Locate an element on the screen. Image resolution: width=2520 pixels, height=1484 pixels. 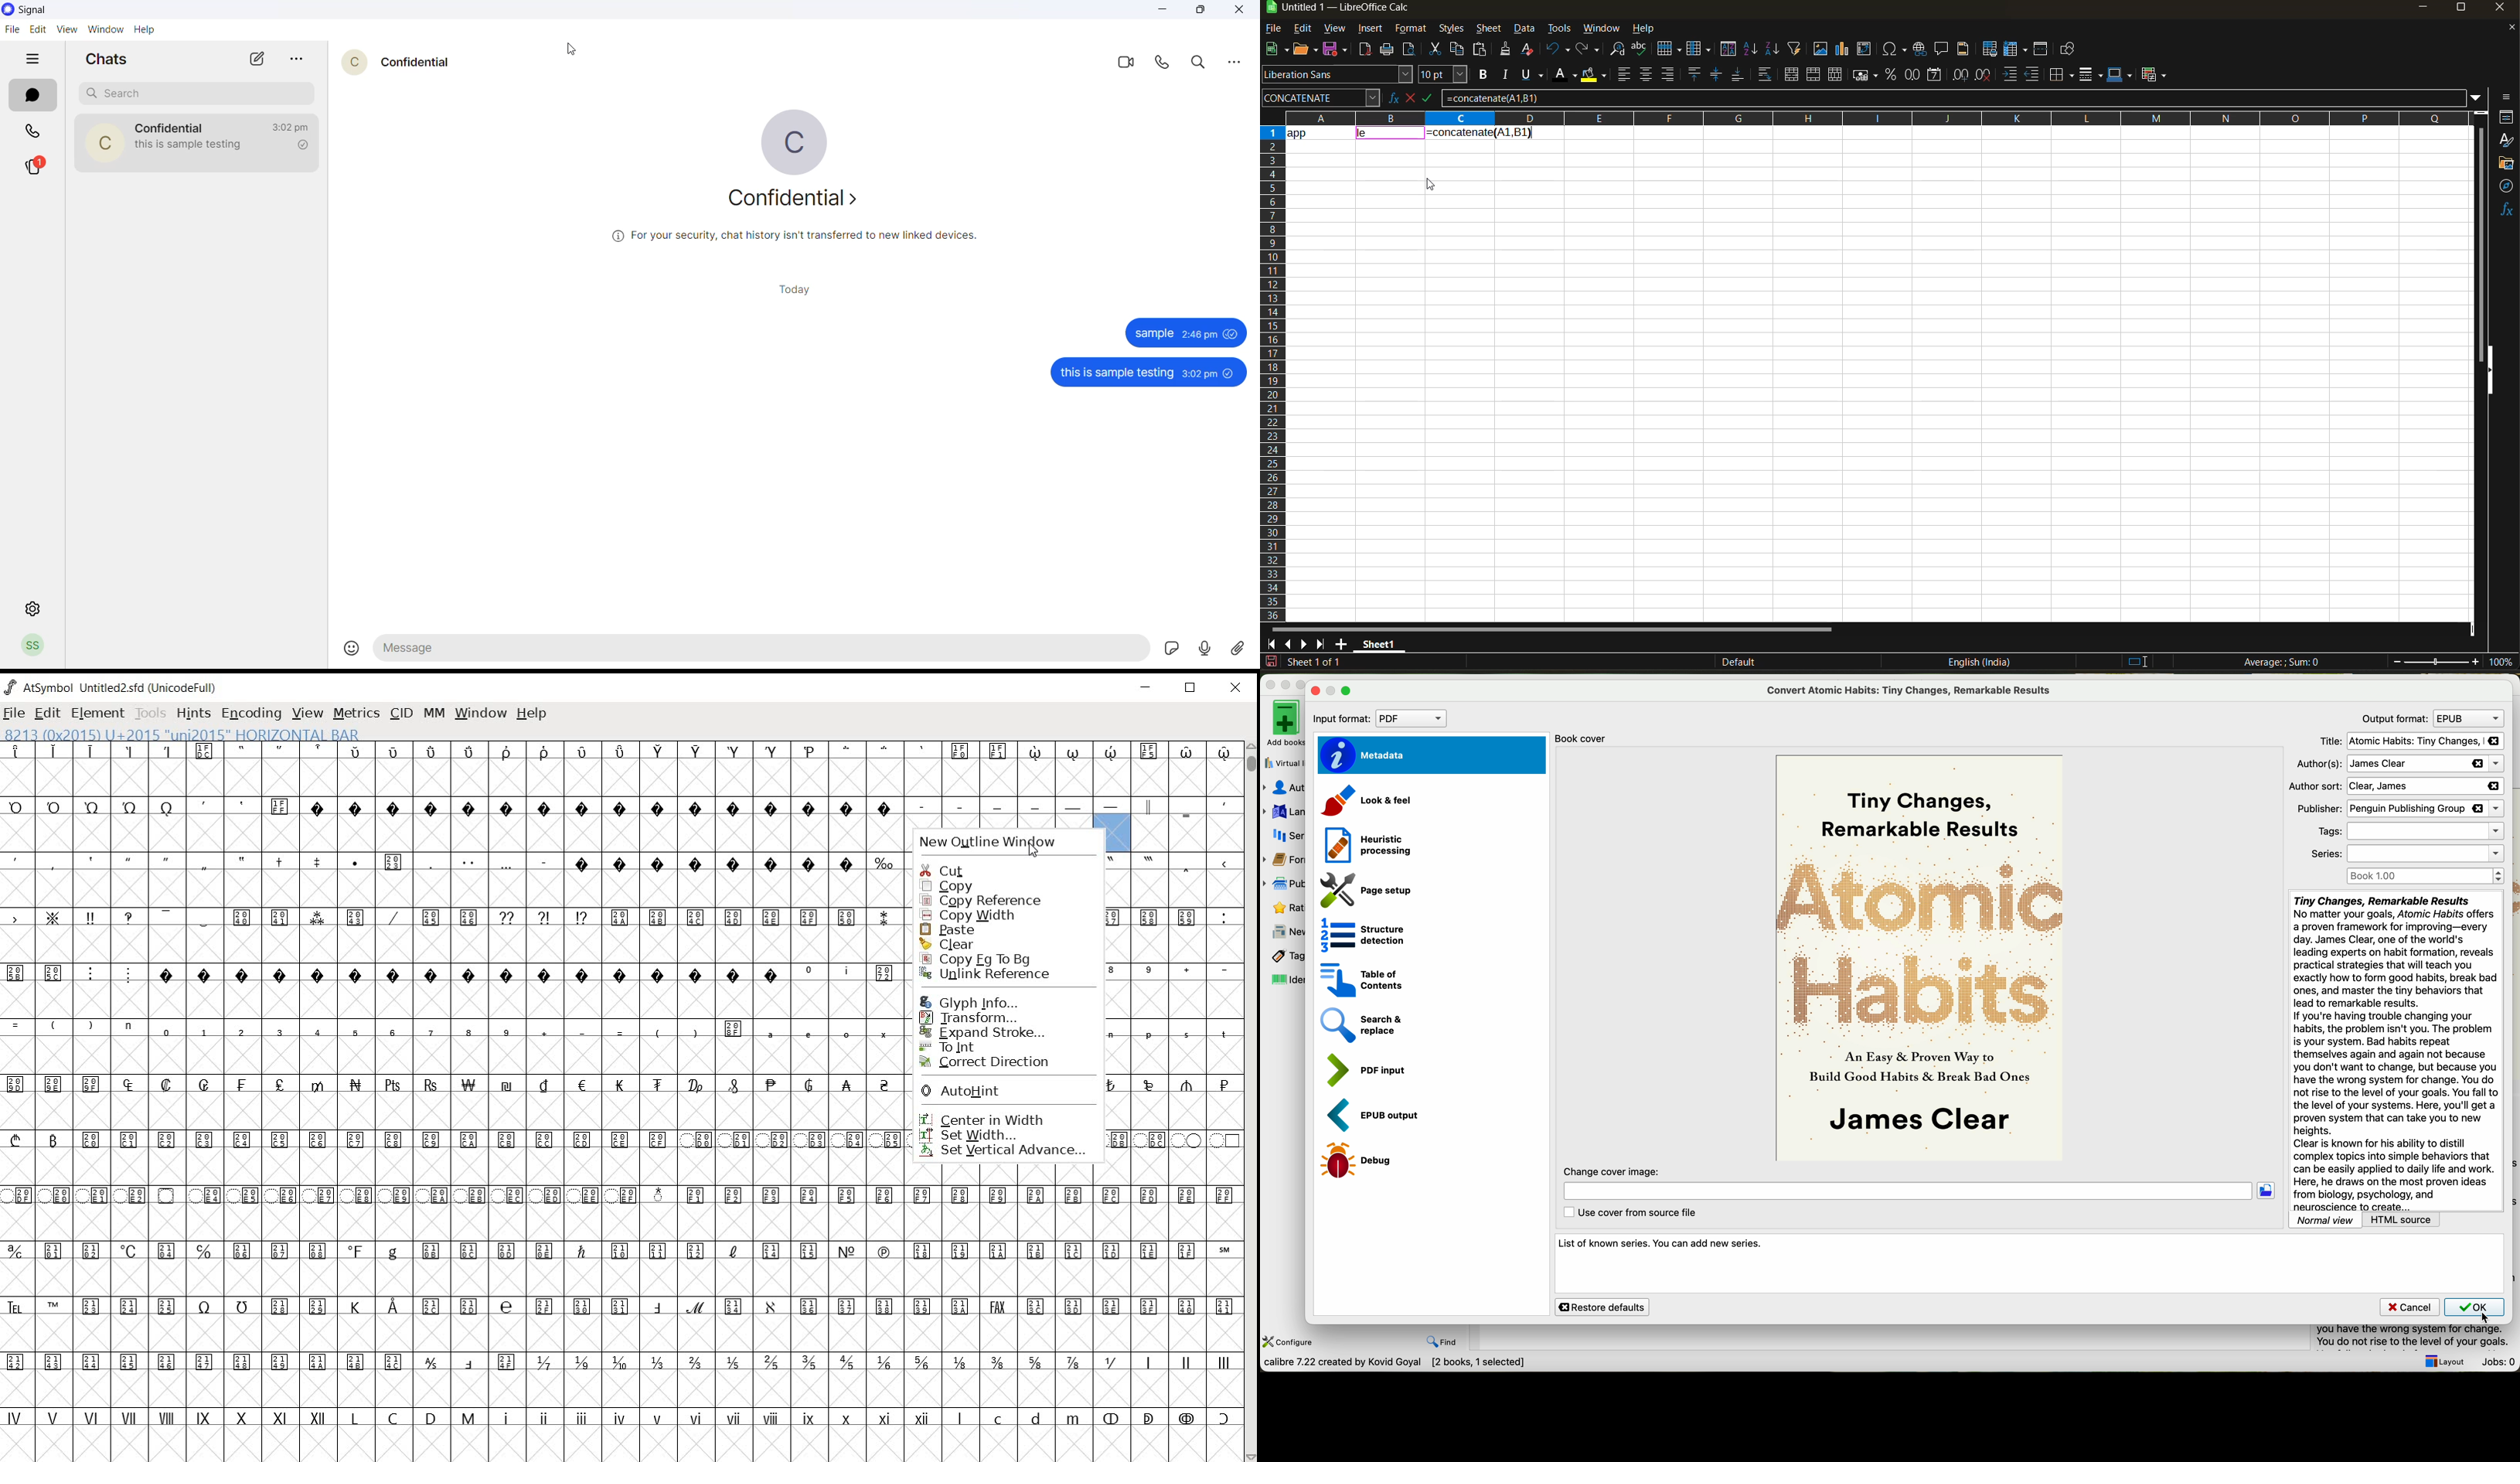
search and replace is located at coordinates (1361, 1025).